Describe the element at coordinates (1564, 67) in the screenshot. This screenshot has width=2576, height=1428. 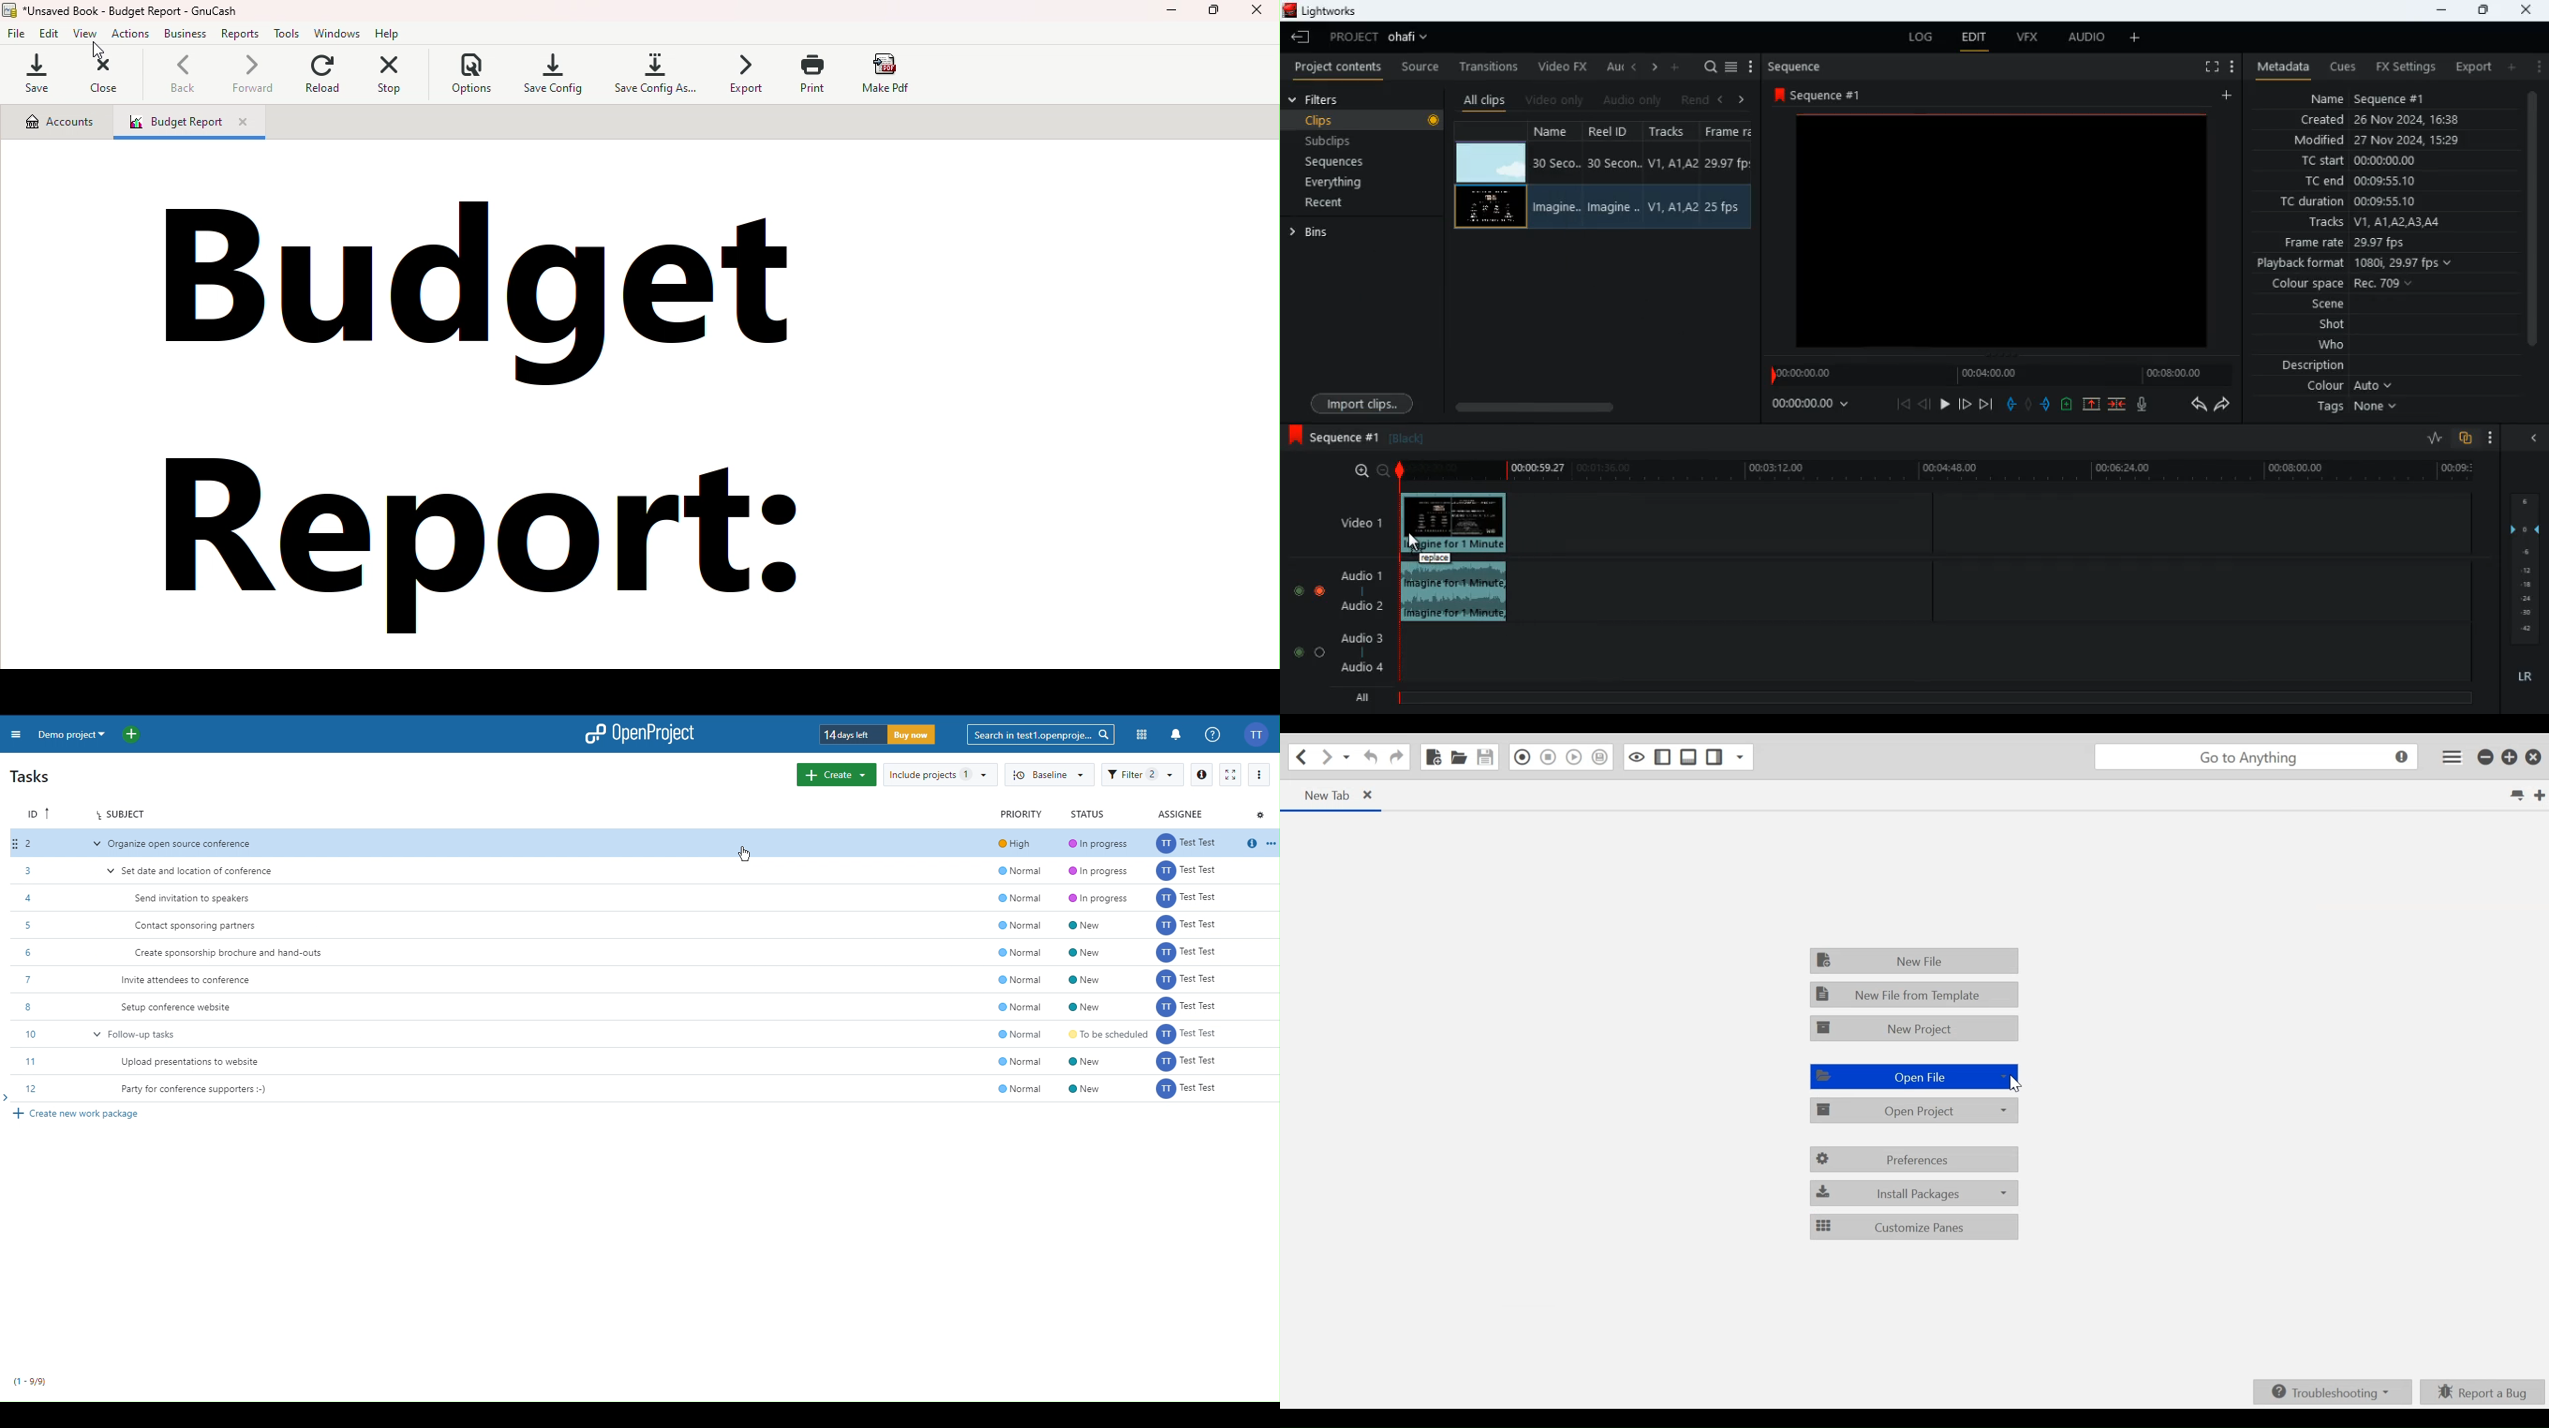
I see `video fx` at that location.